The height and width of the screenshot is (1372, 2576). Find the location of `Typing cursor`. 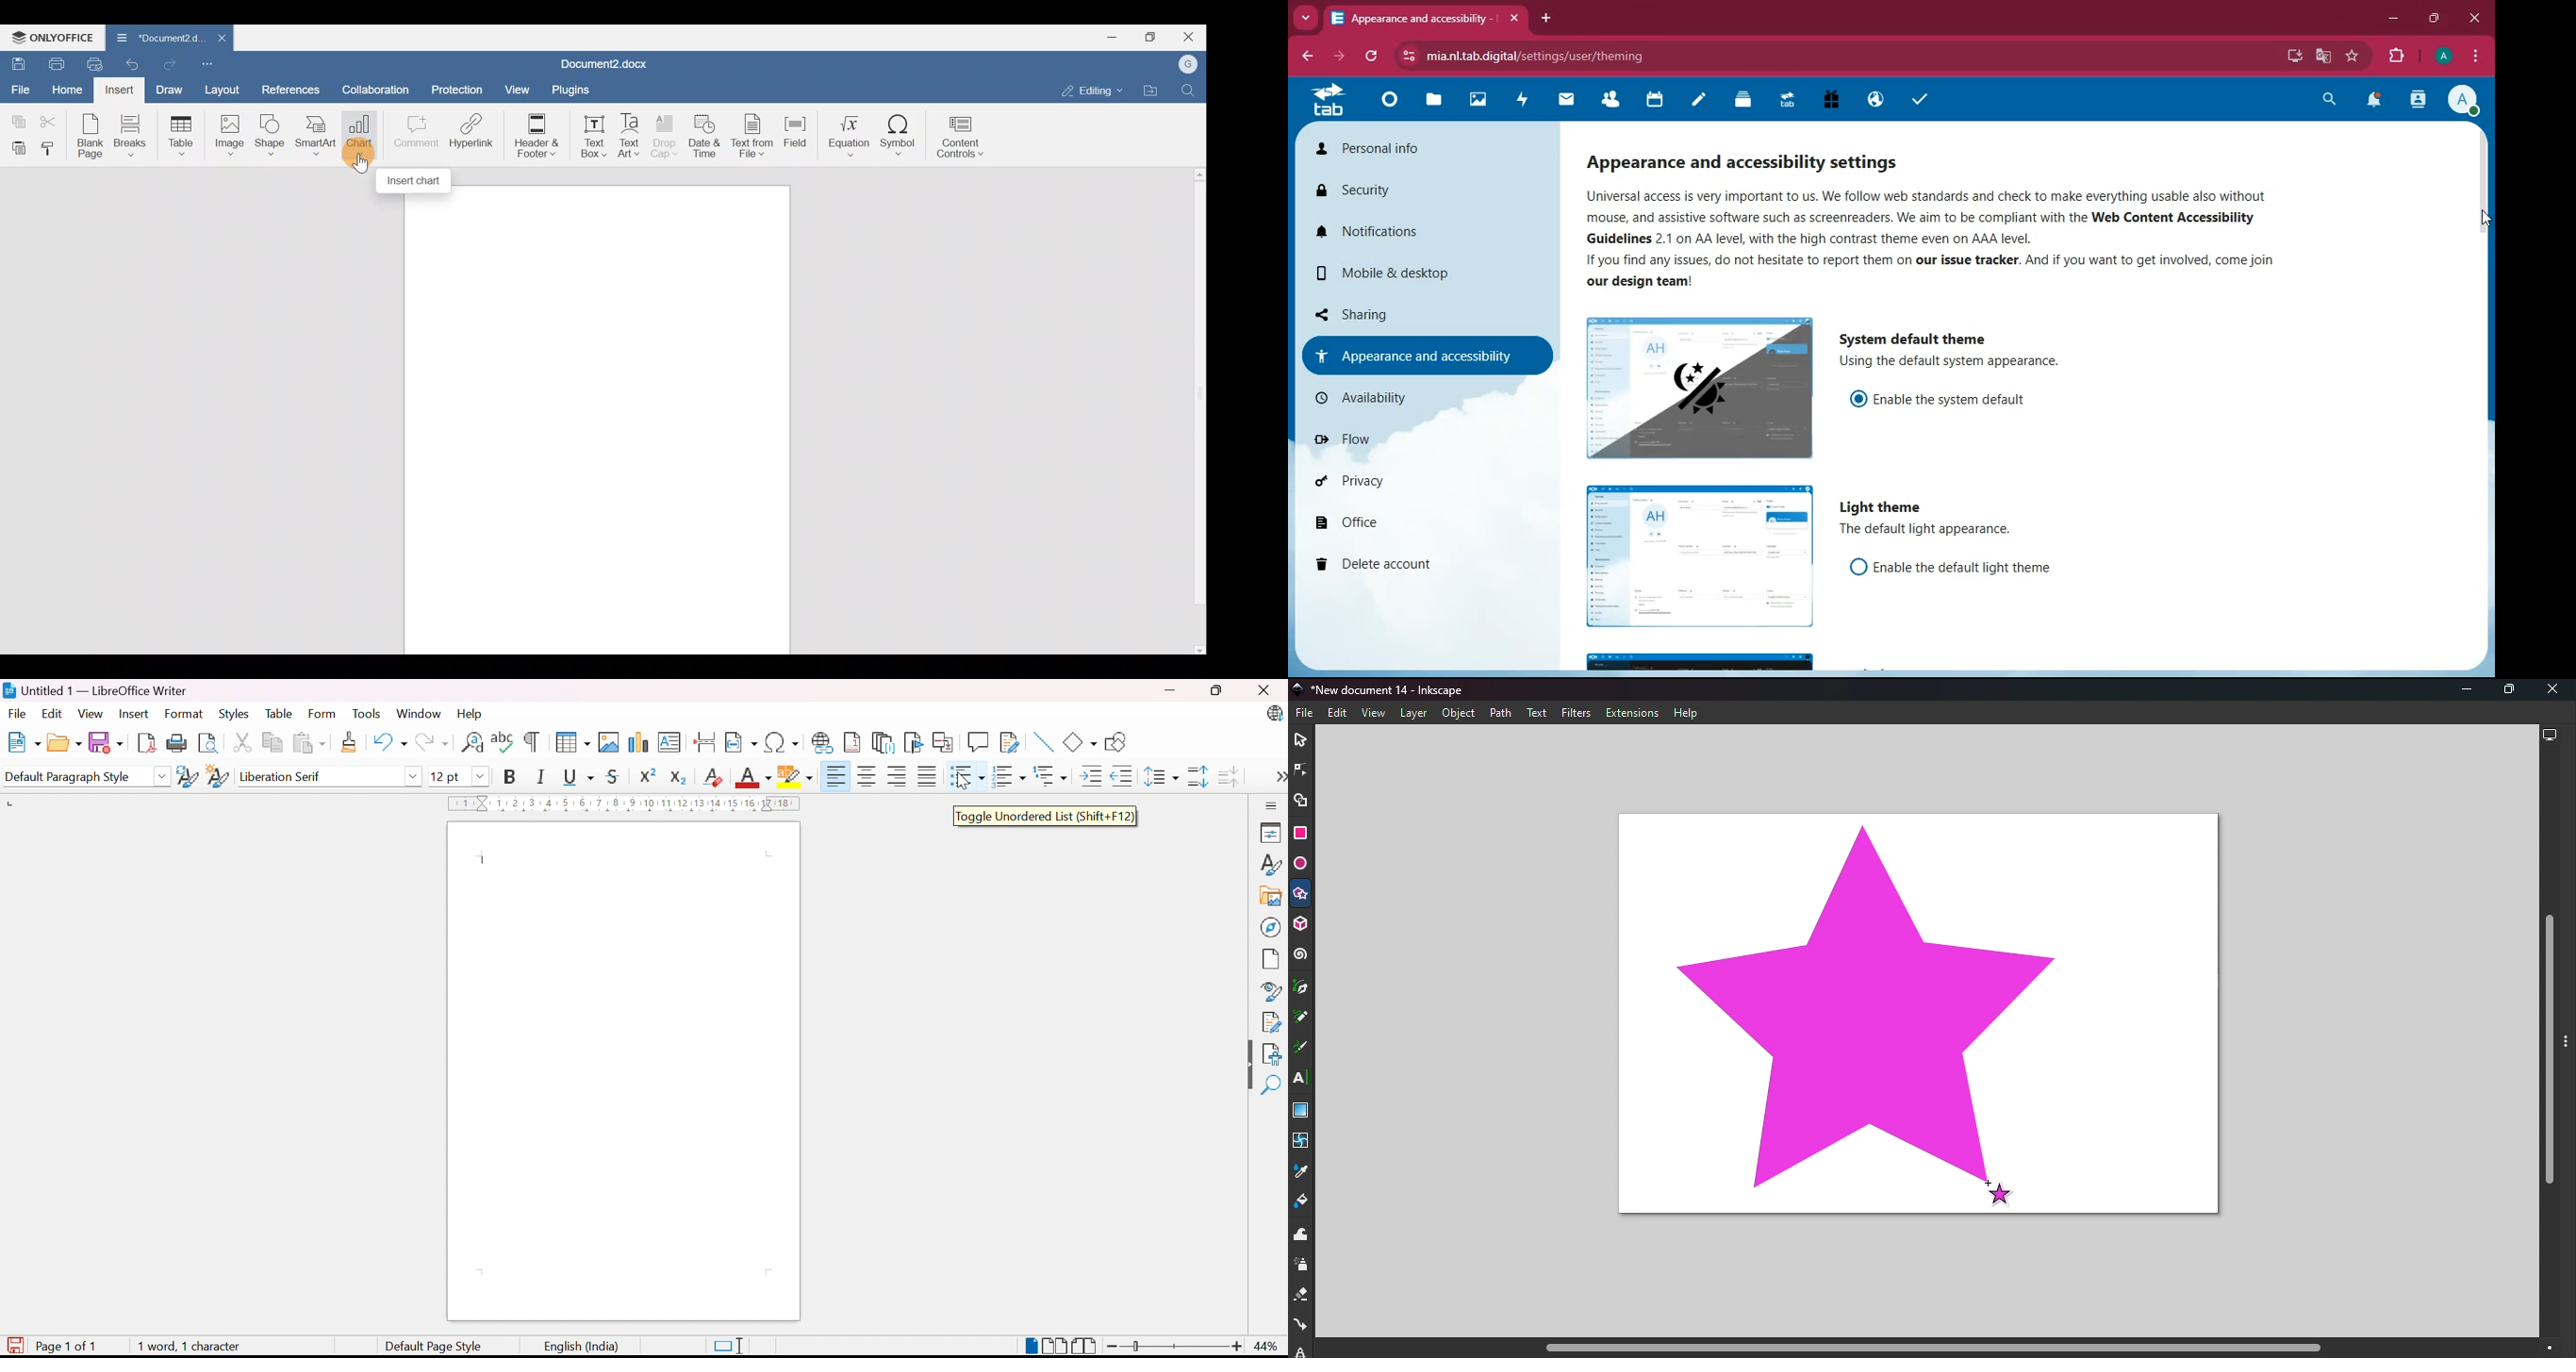

Typing cursor is located at coordinates (486, 861).